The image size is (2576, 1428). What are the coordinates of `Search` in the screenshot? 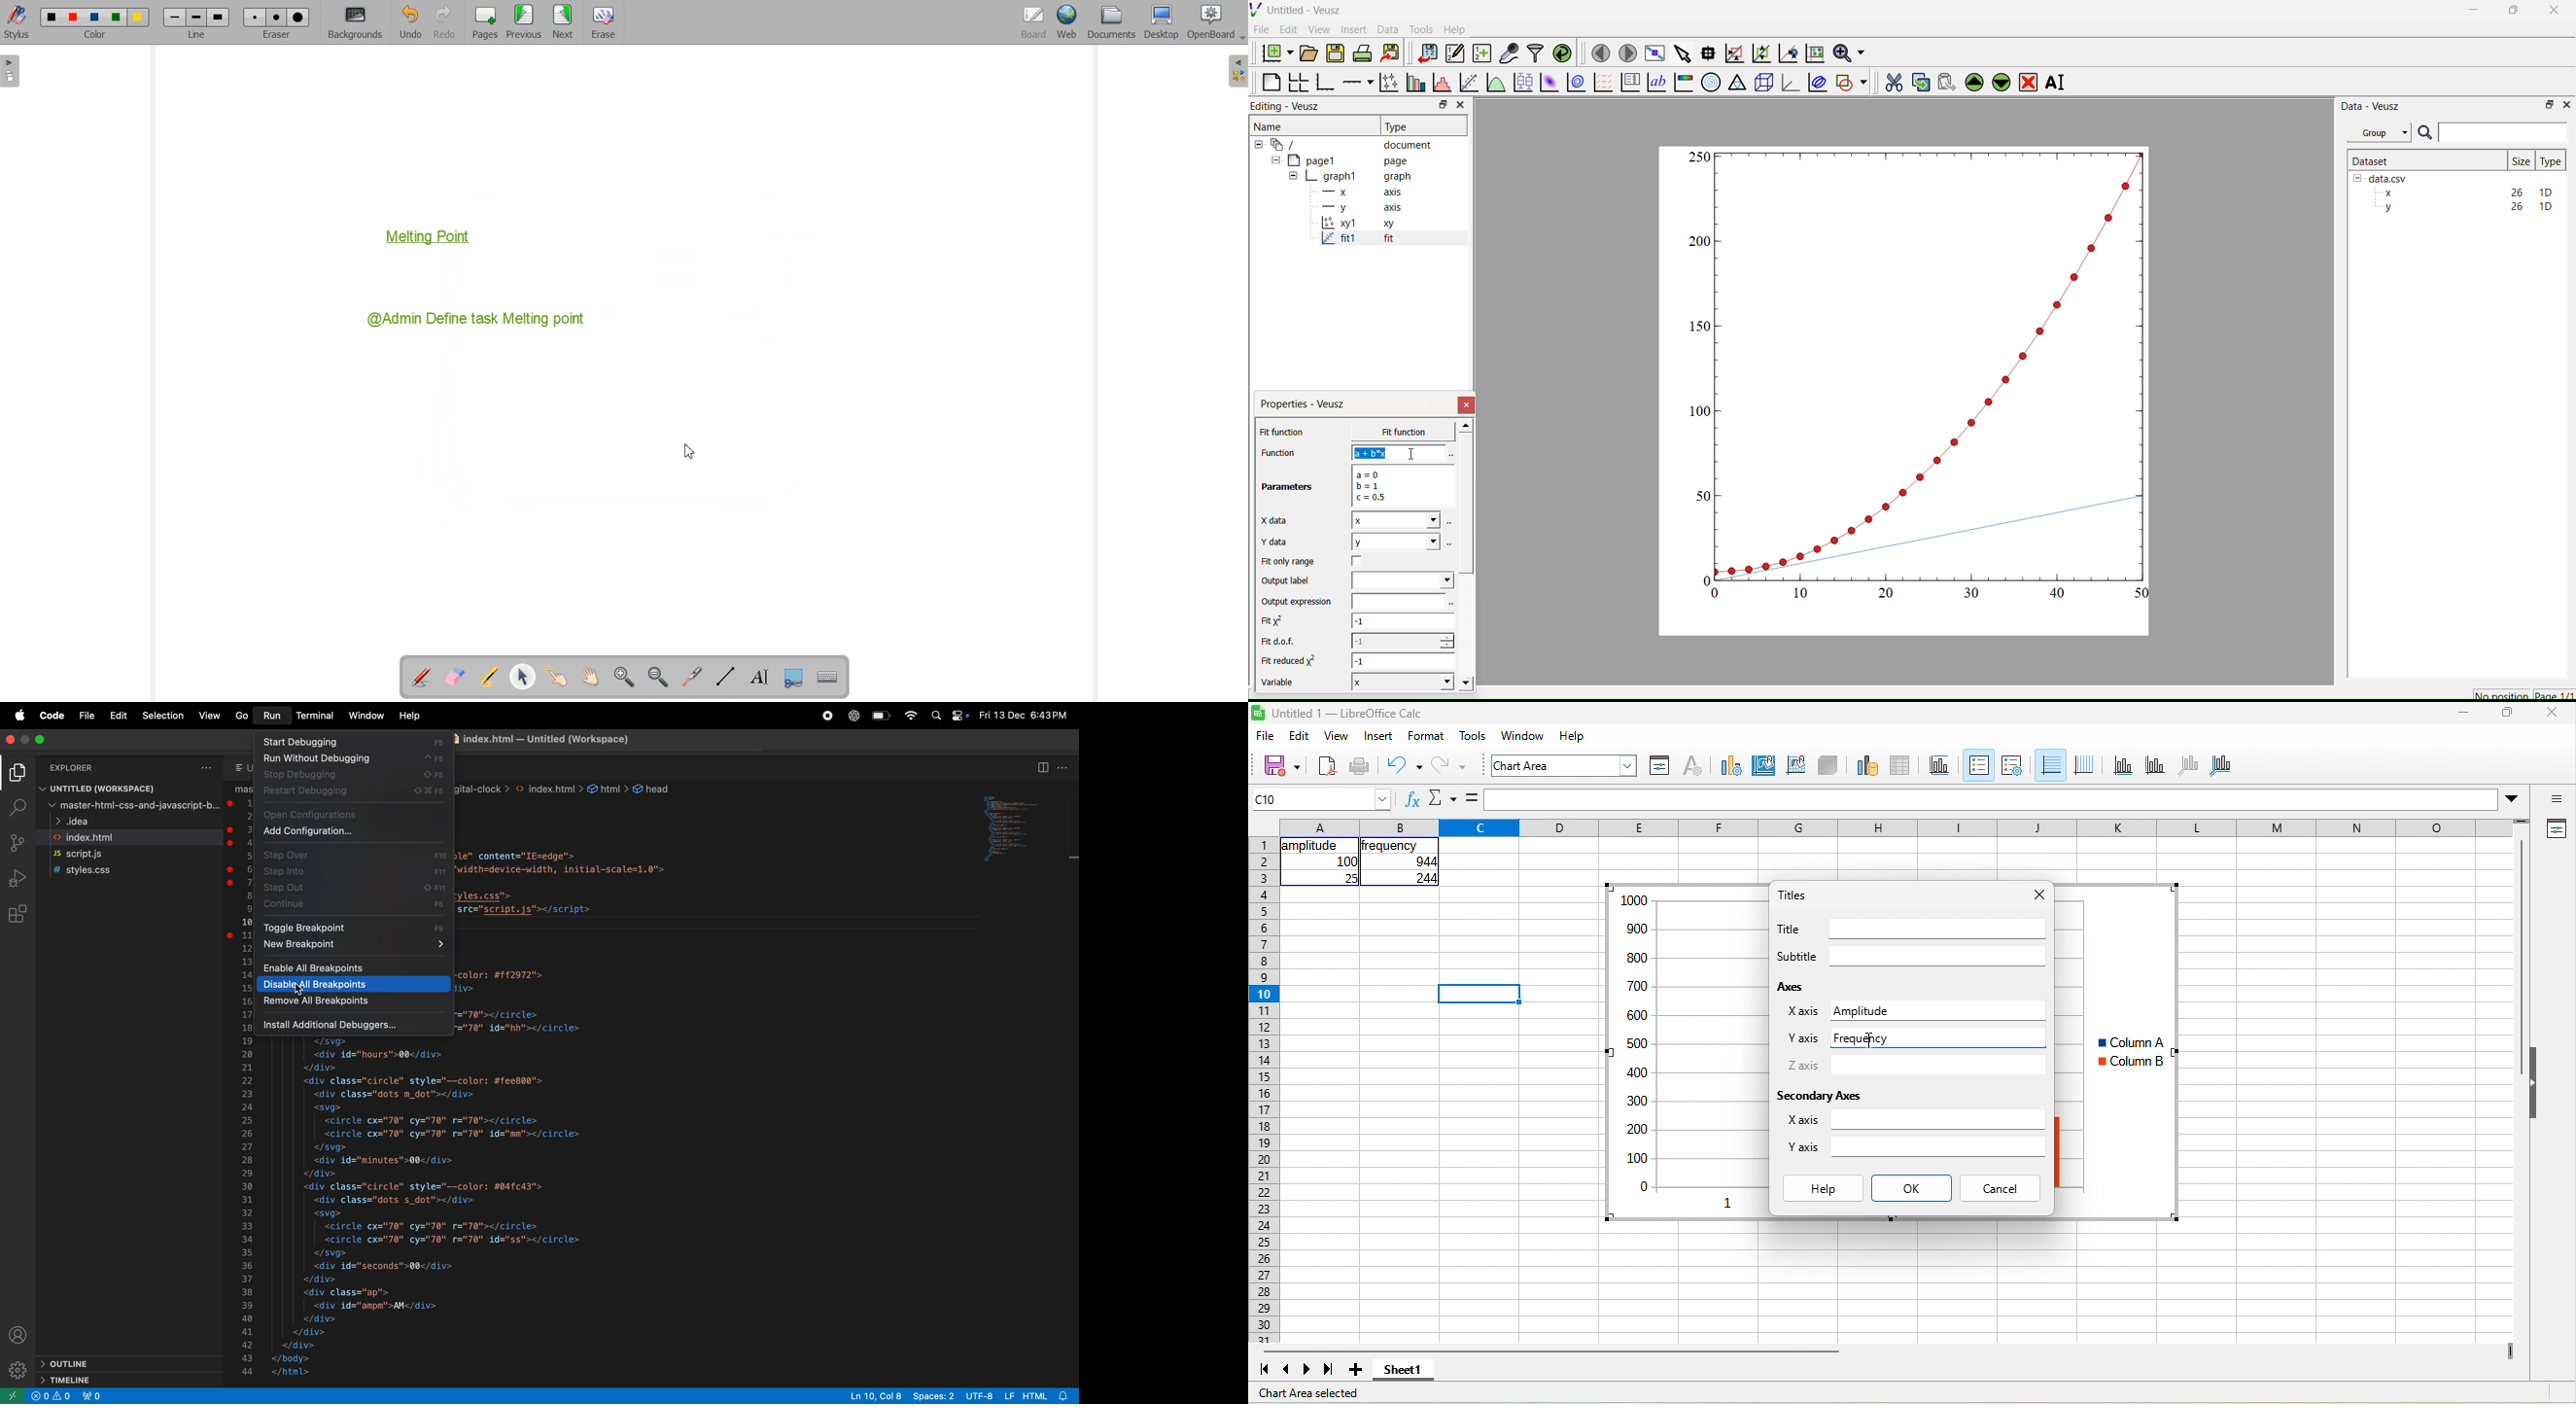 It's located at (2425, 134).